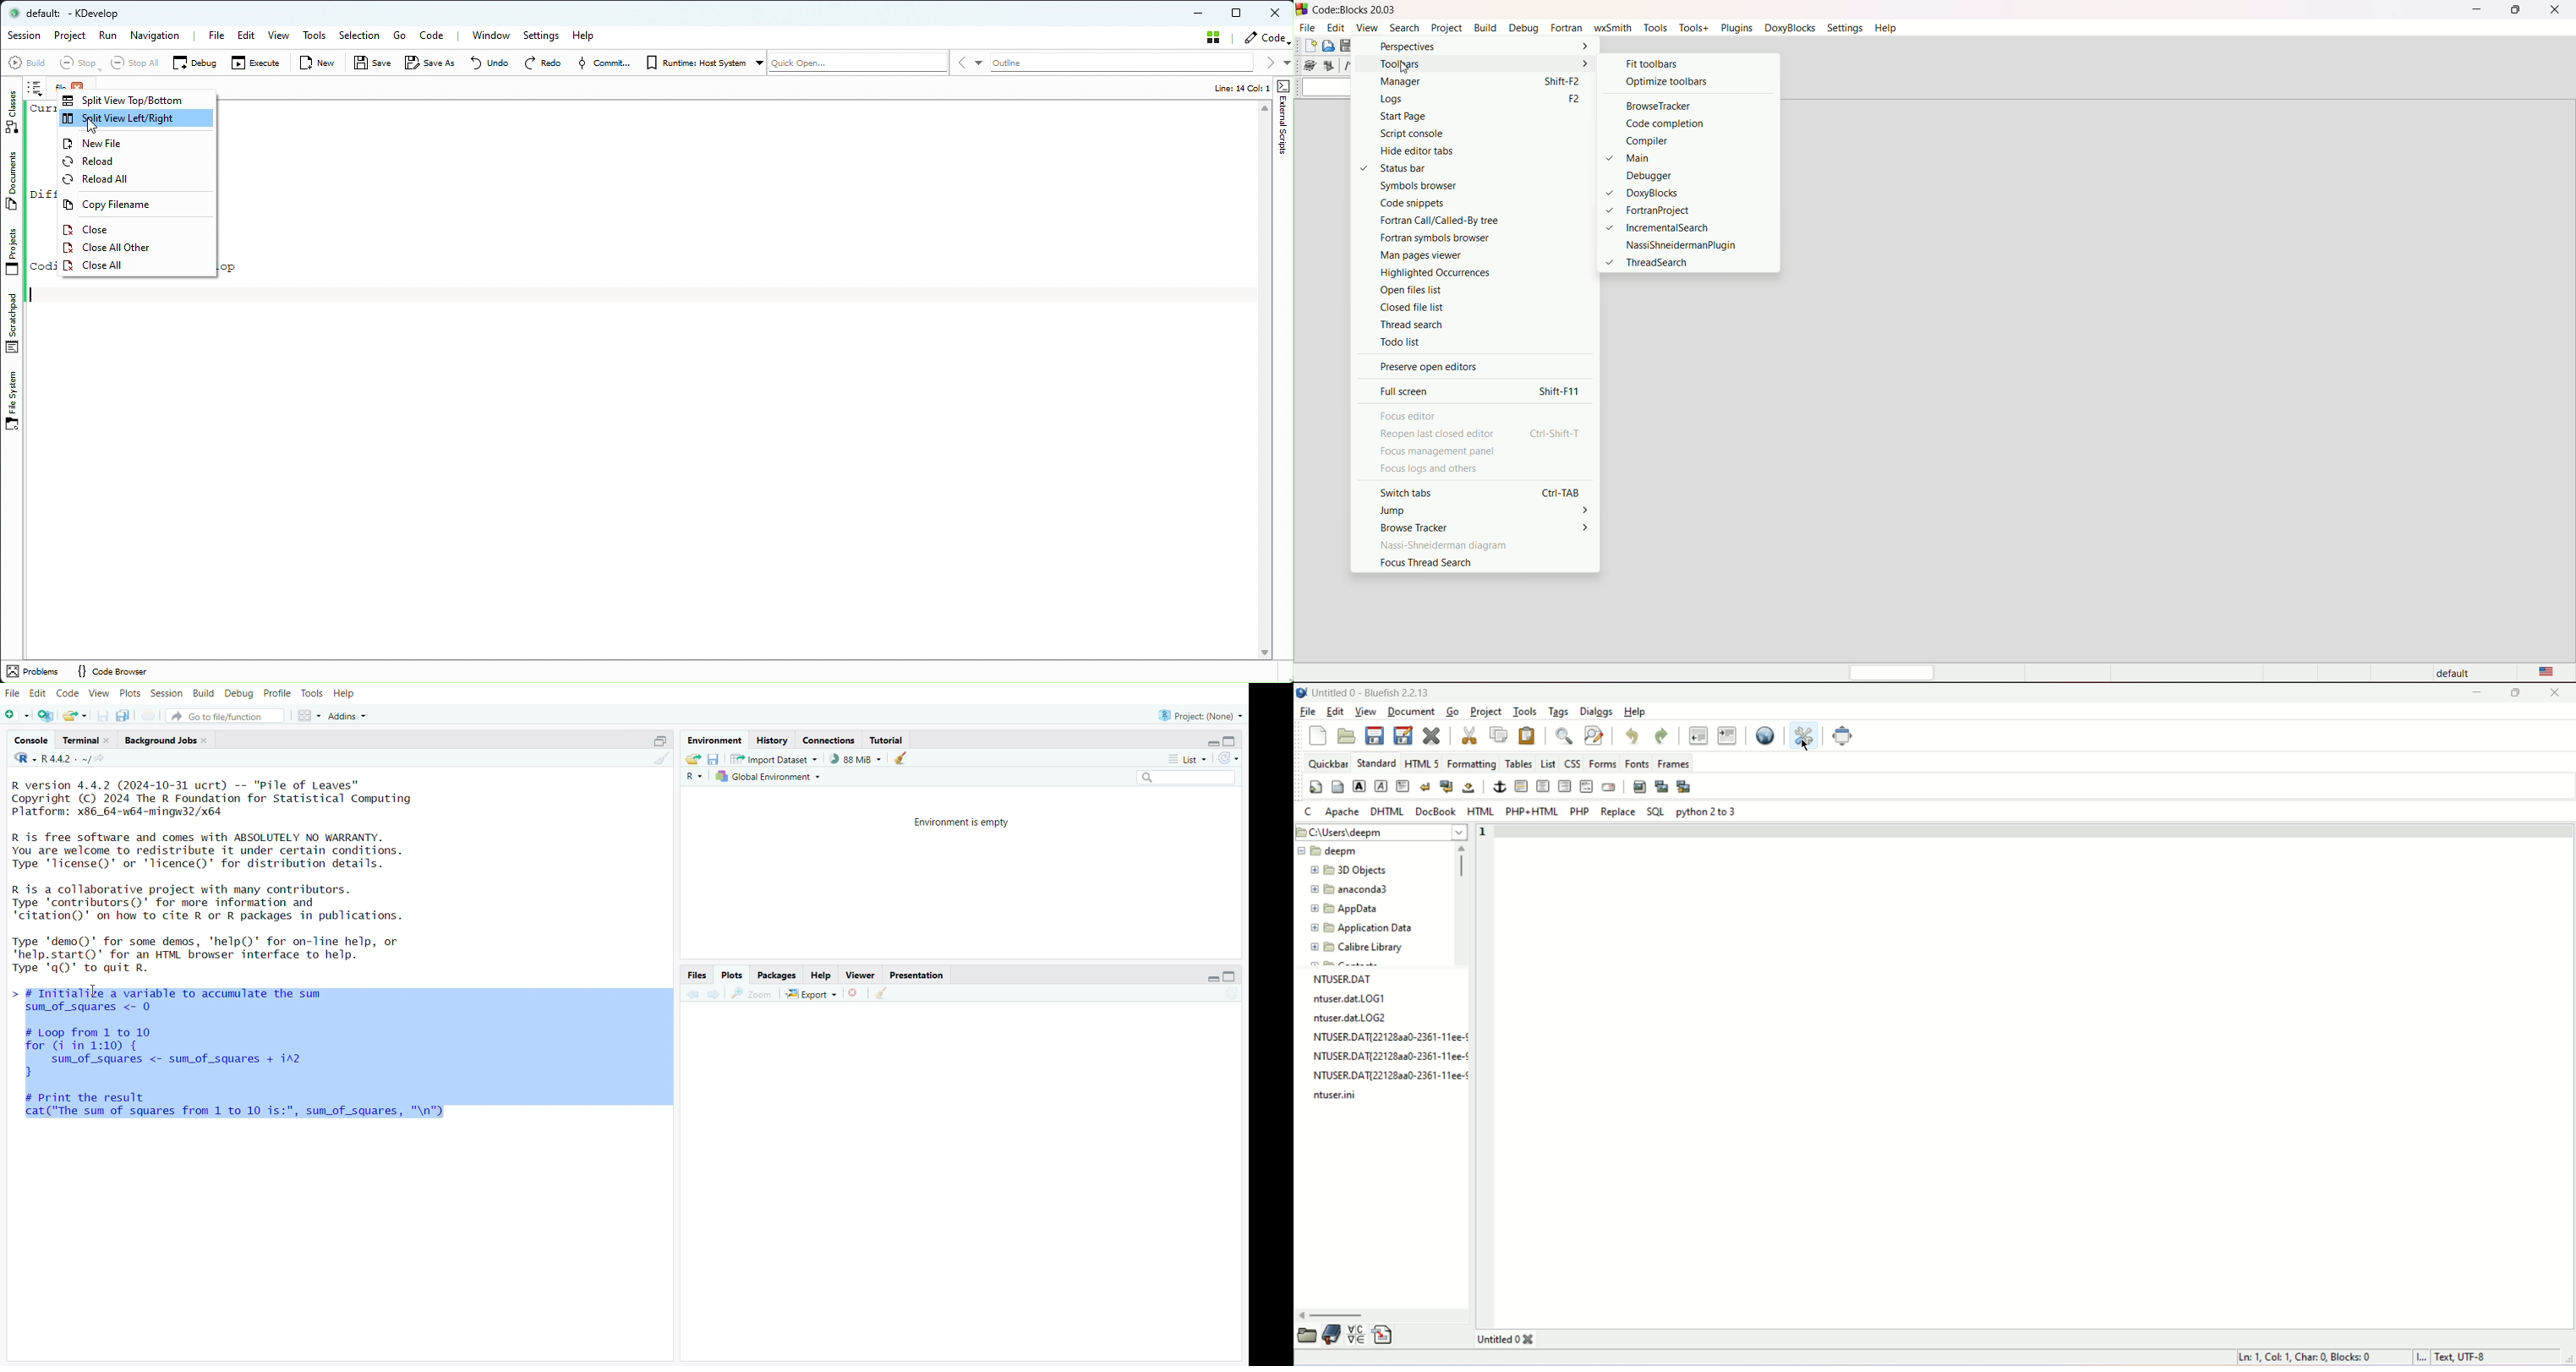  What do you see at coordinates (1453, 82) in the screenshot?
I see `manager ` at bounding box center [1453, 82].